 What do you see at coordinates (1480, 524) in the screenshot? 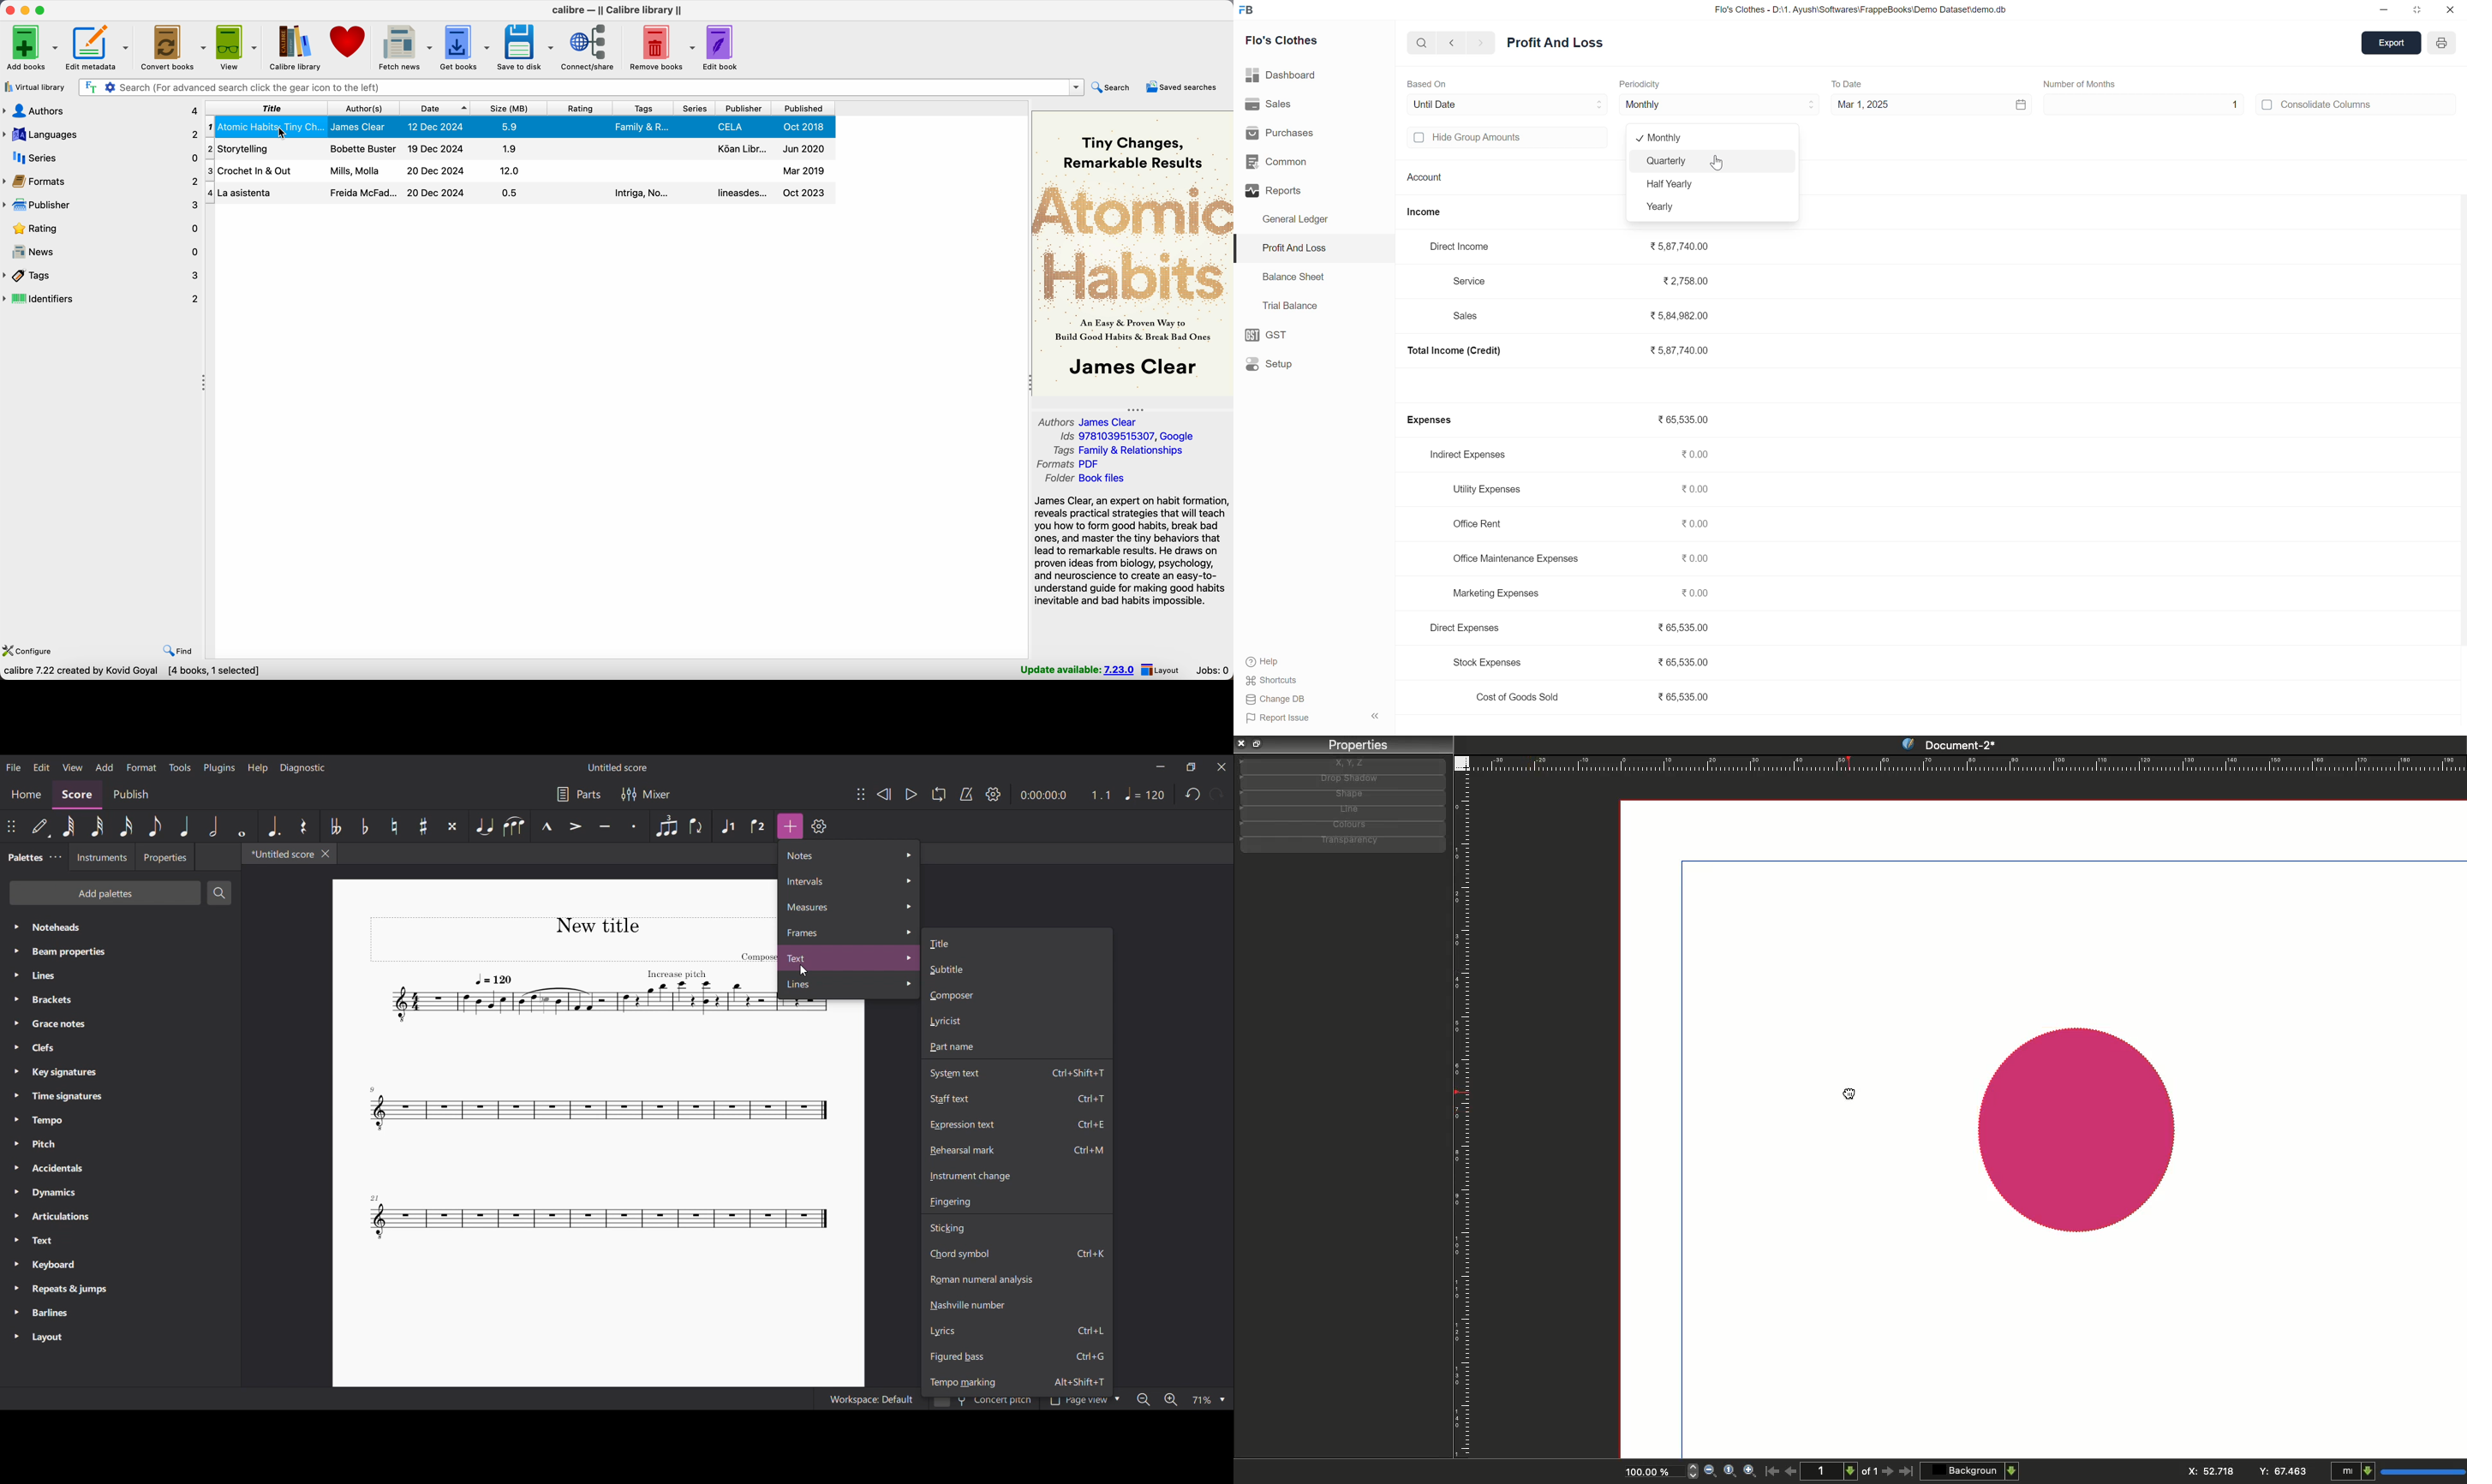
I see `Office Rent` at bounding box center [1480, 524].